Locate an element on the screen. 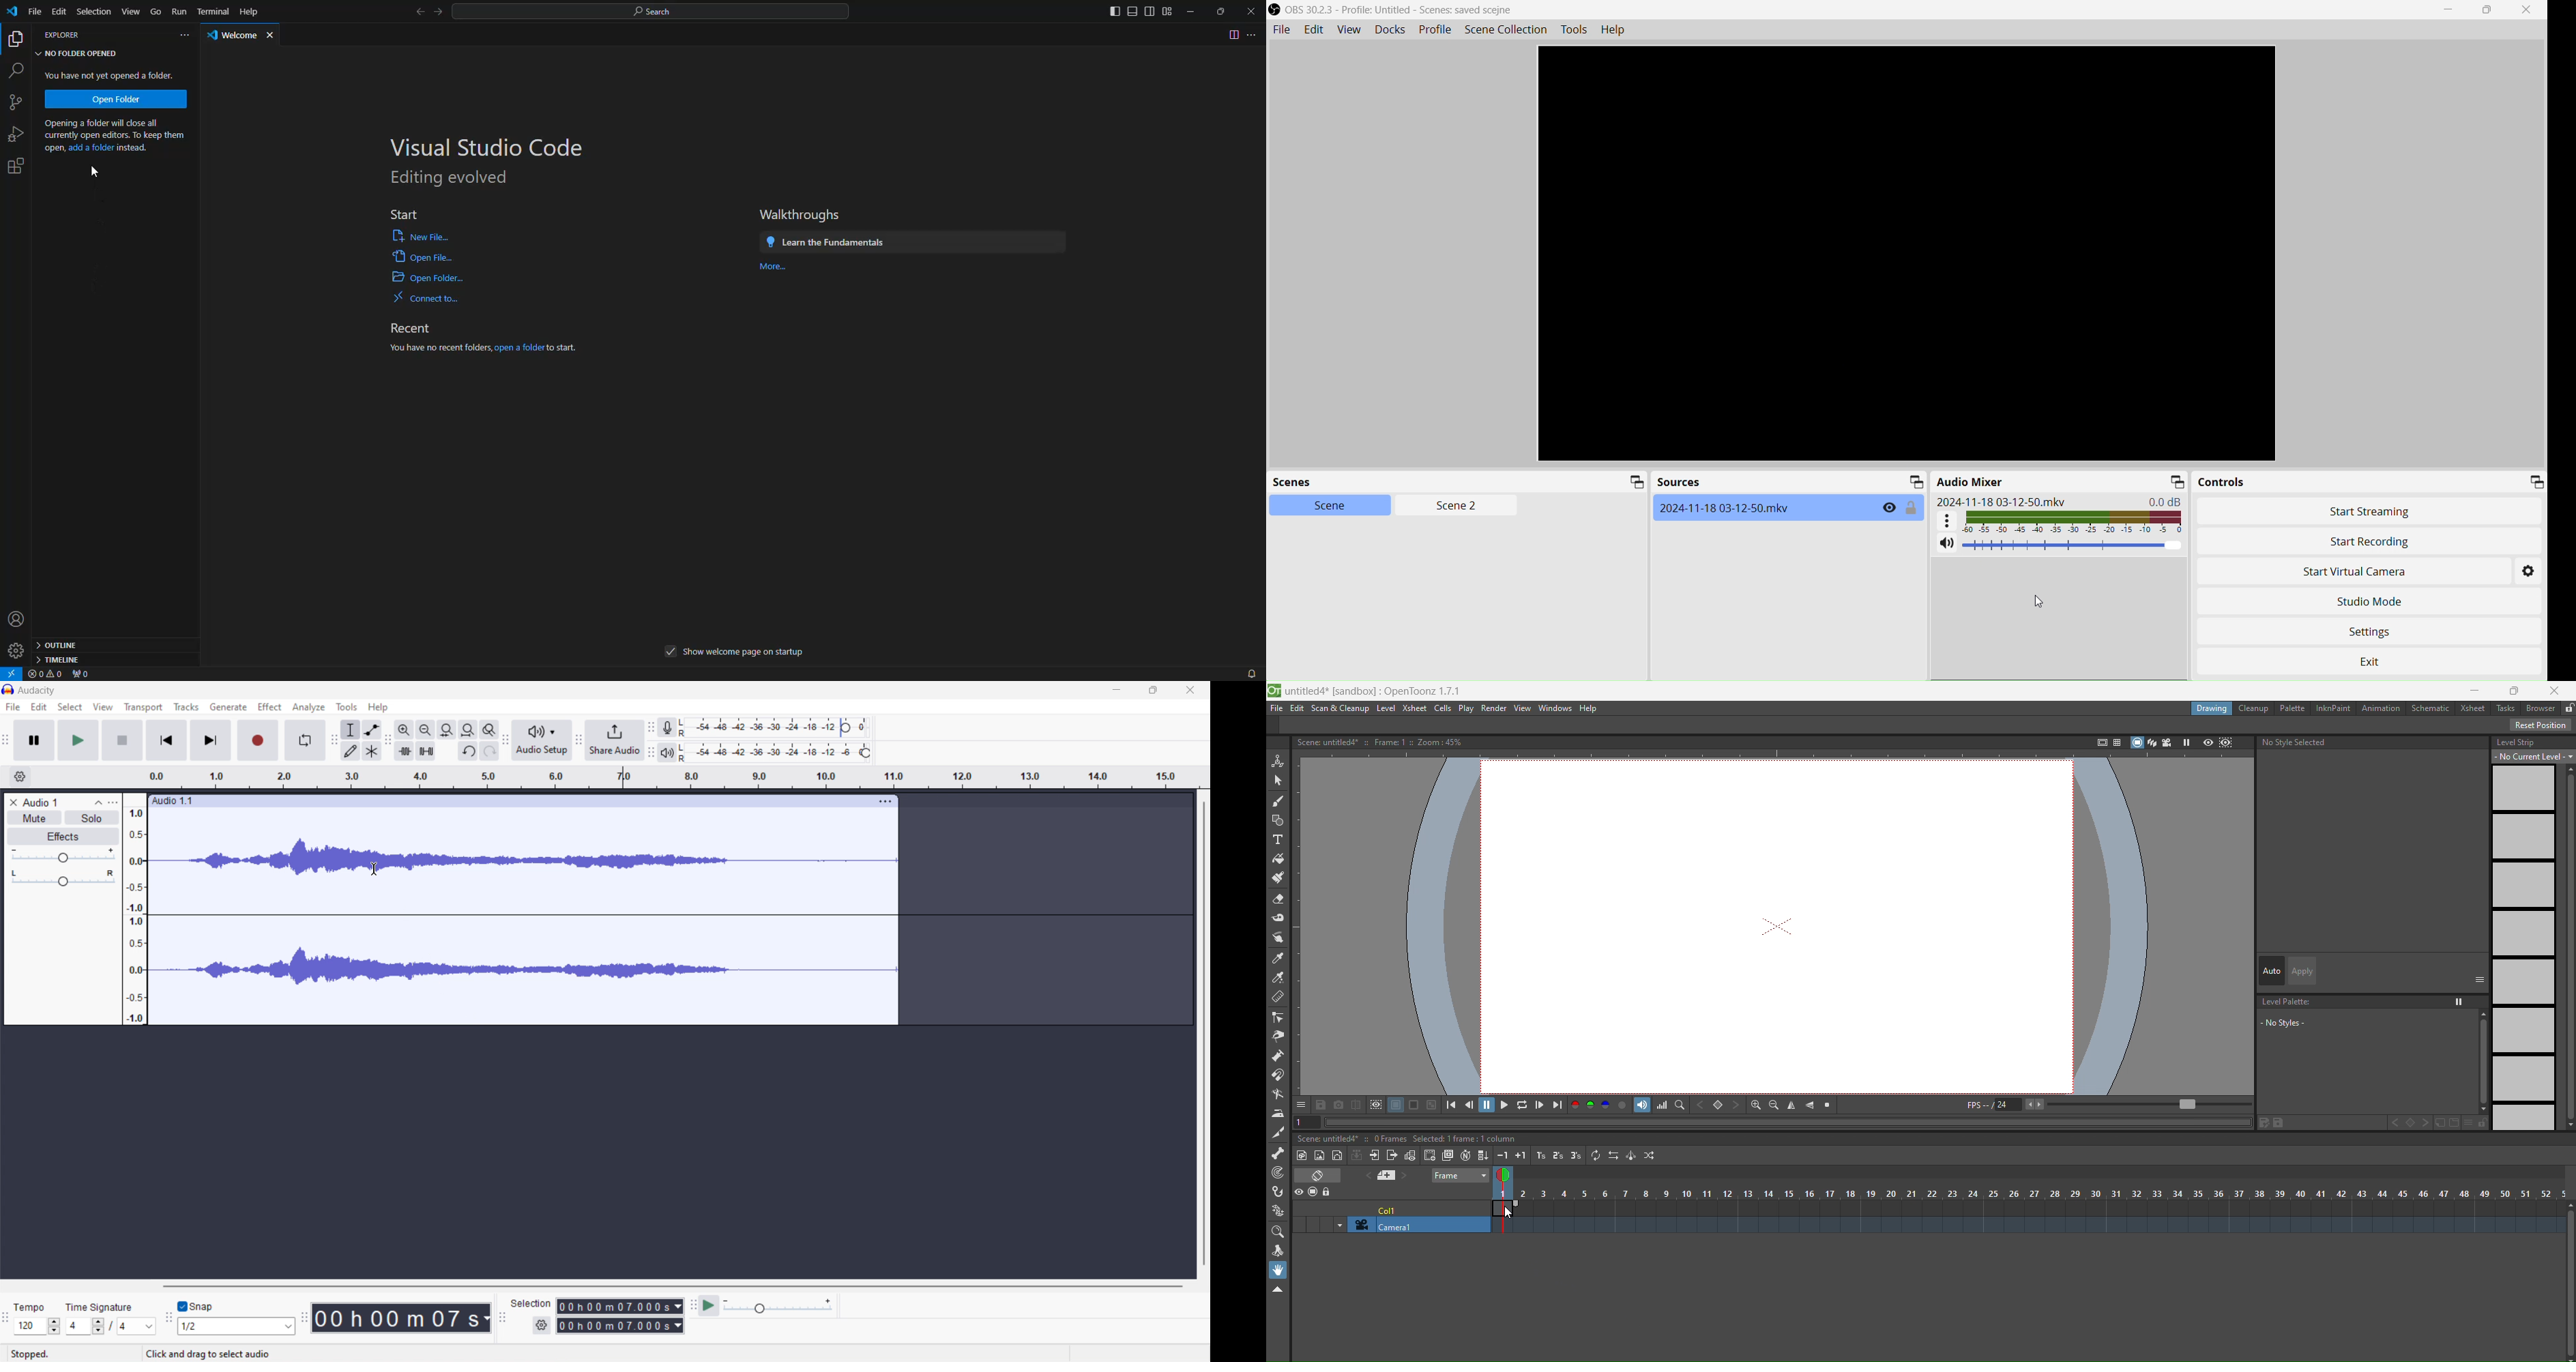 This screenshot has height=1372, width=2576. tools is located at coordinates (347, 707).